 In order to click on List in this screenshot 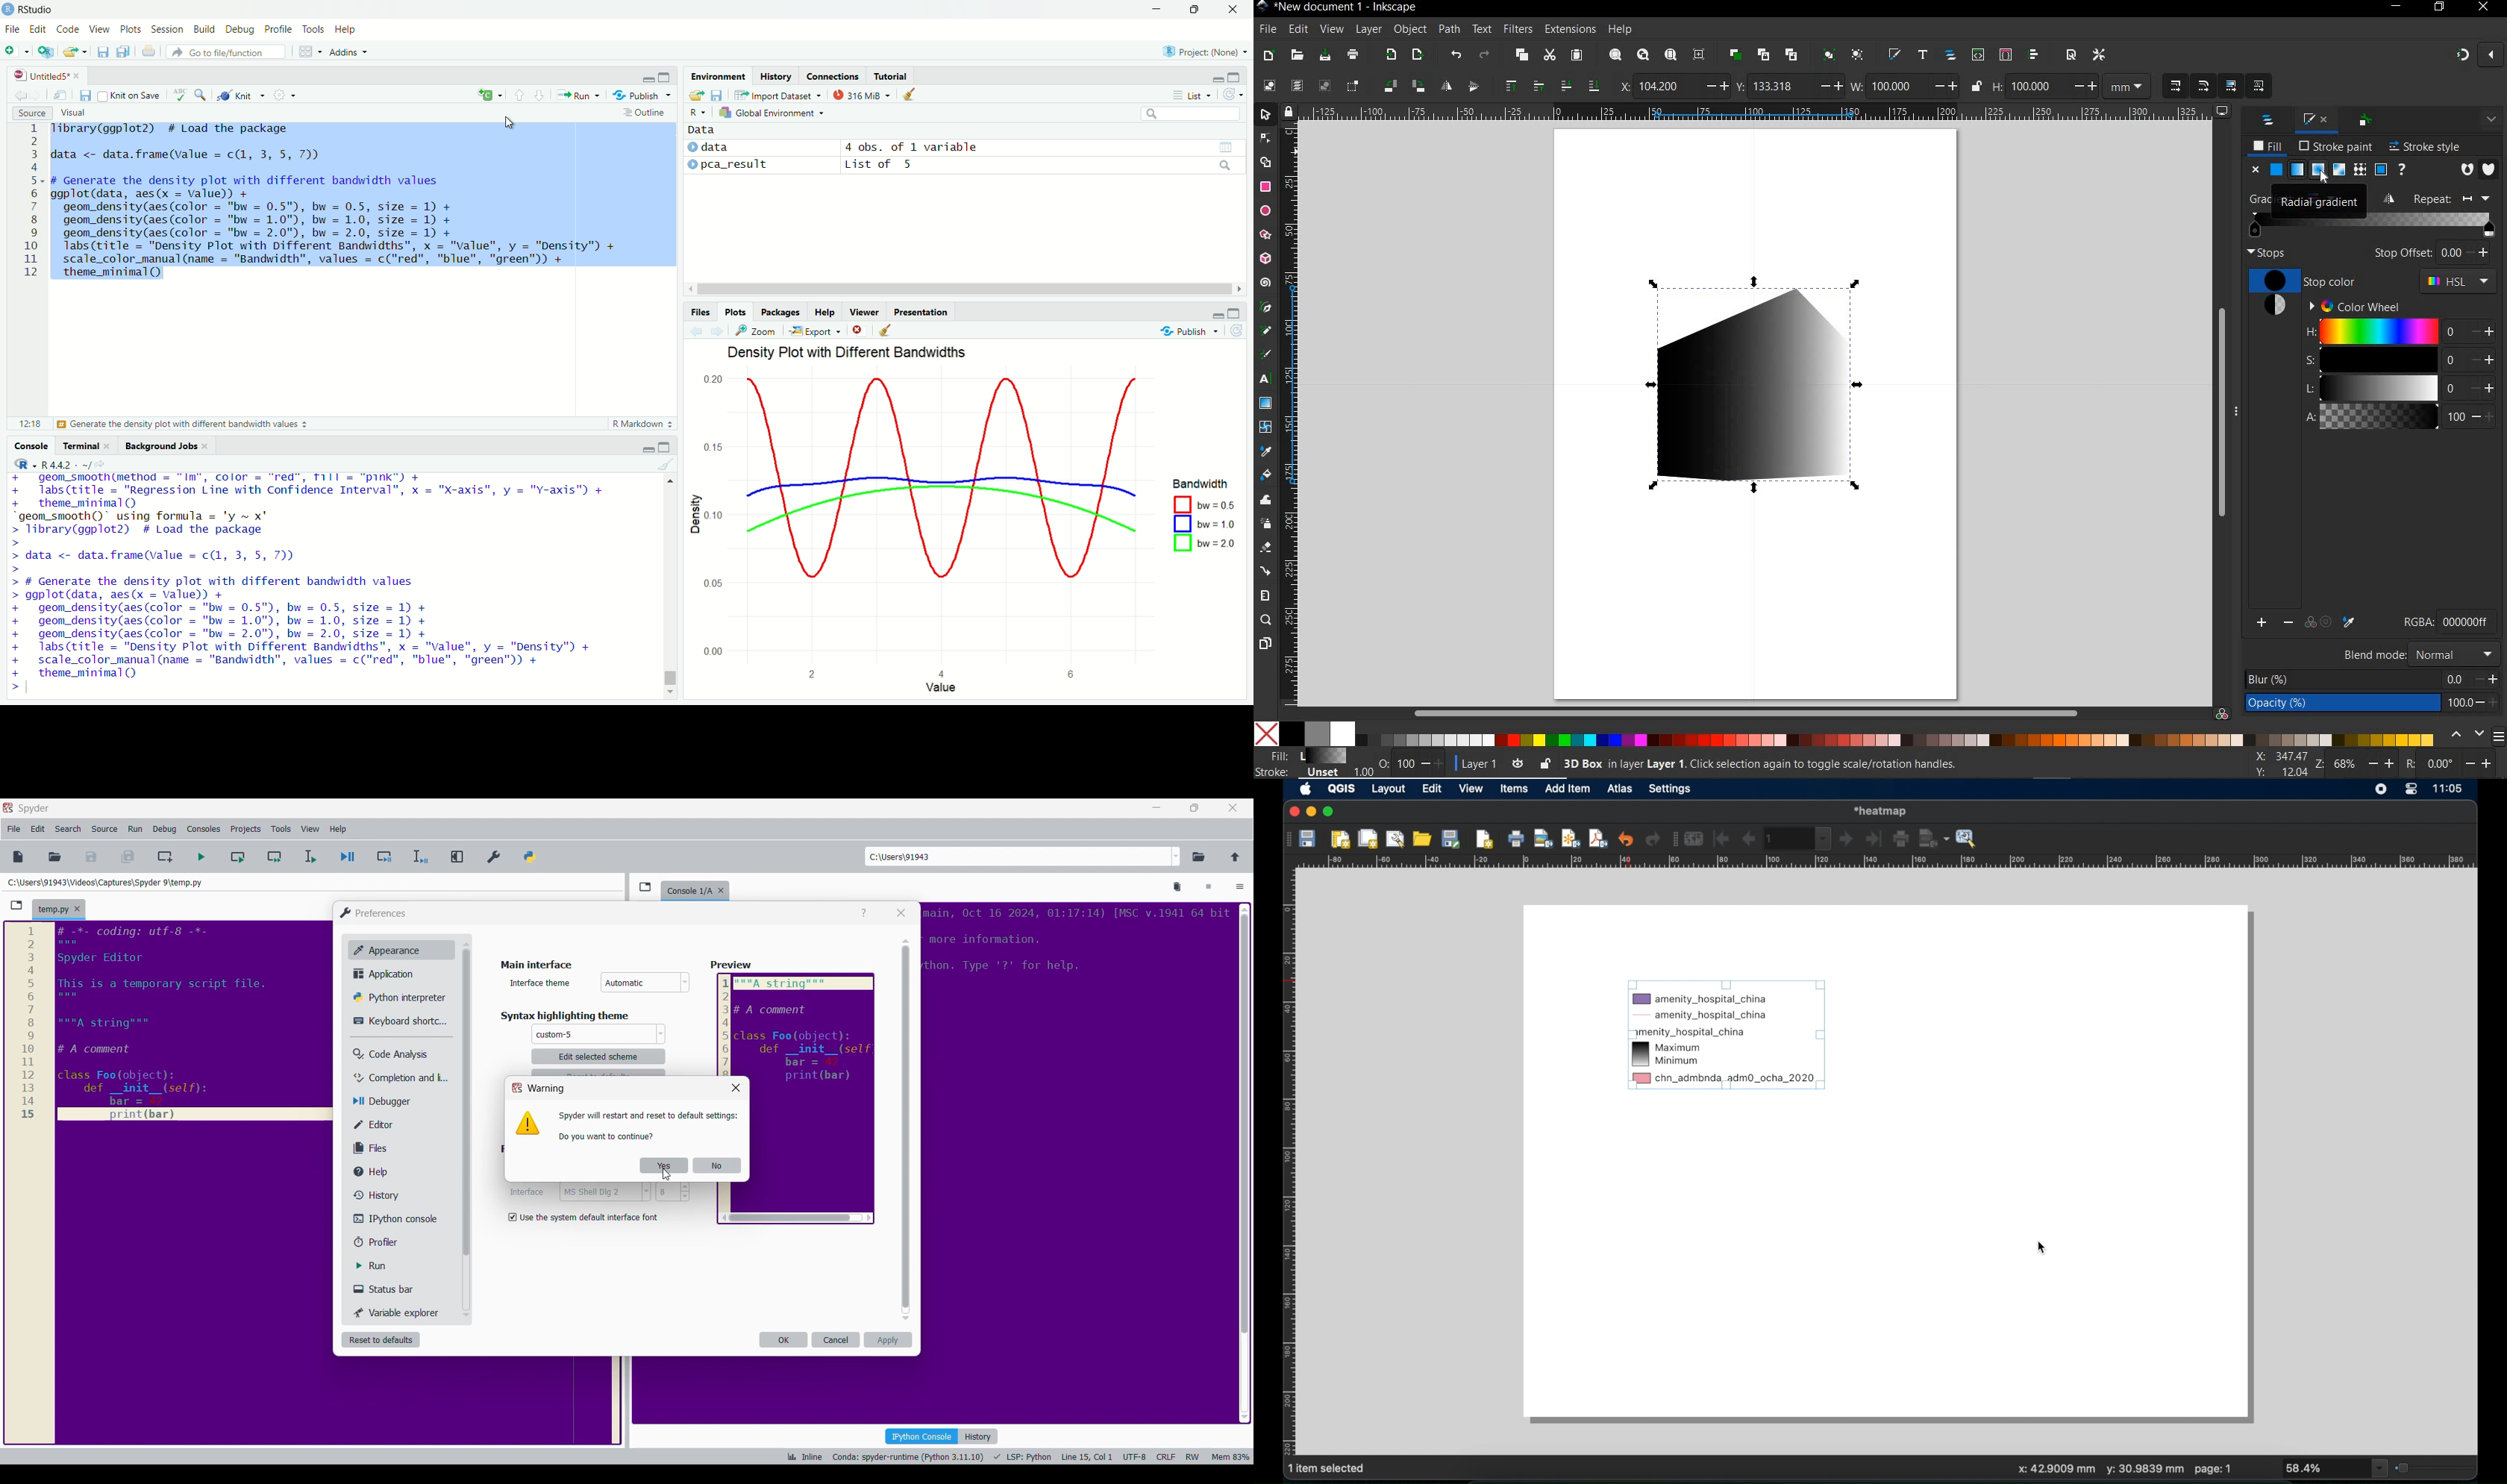, I will do `click(1192, 95)`.